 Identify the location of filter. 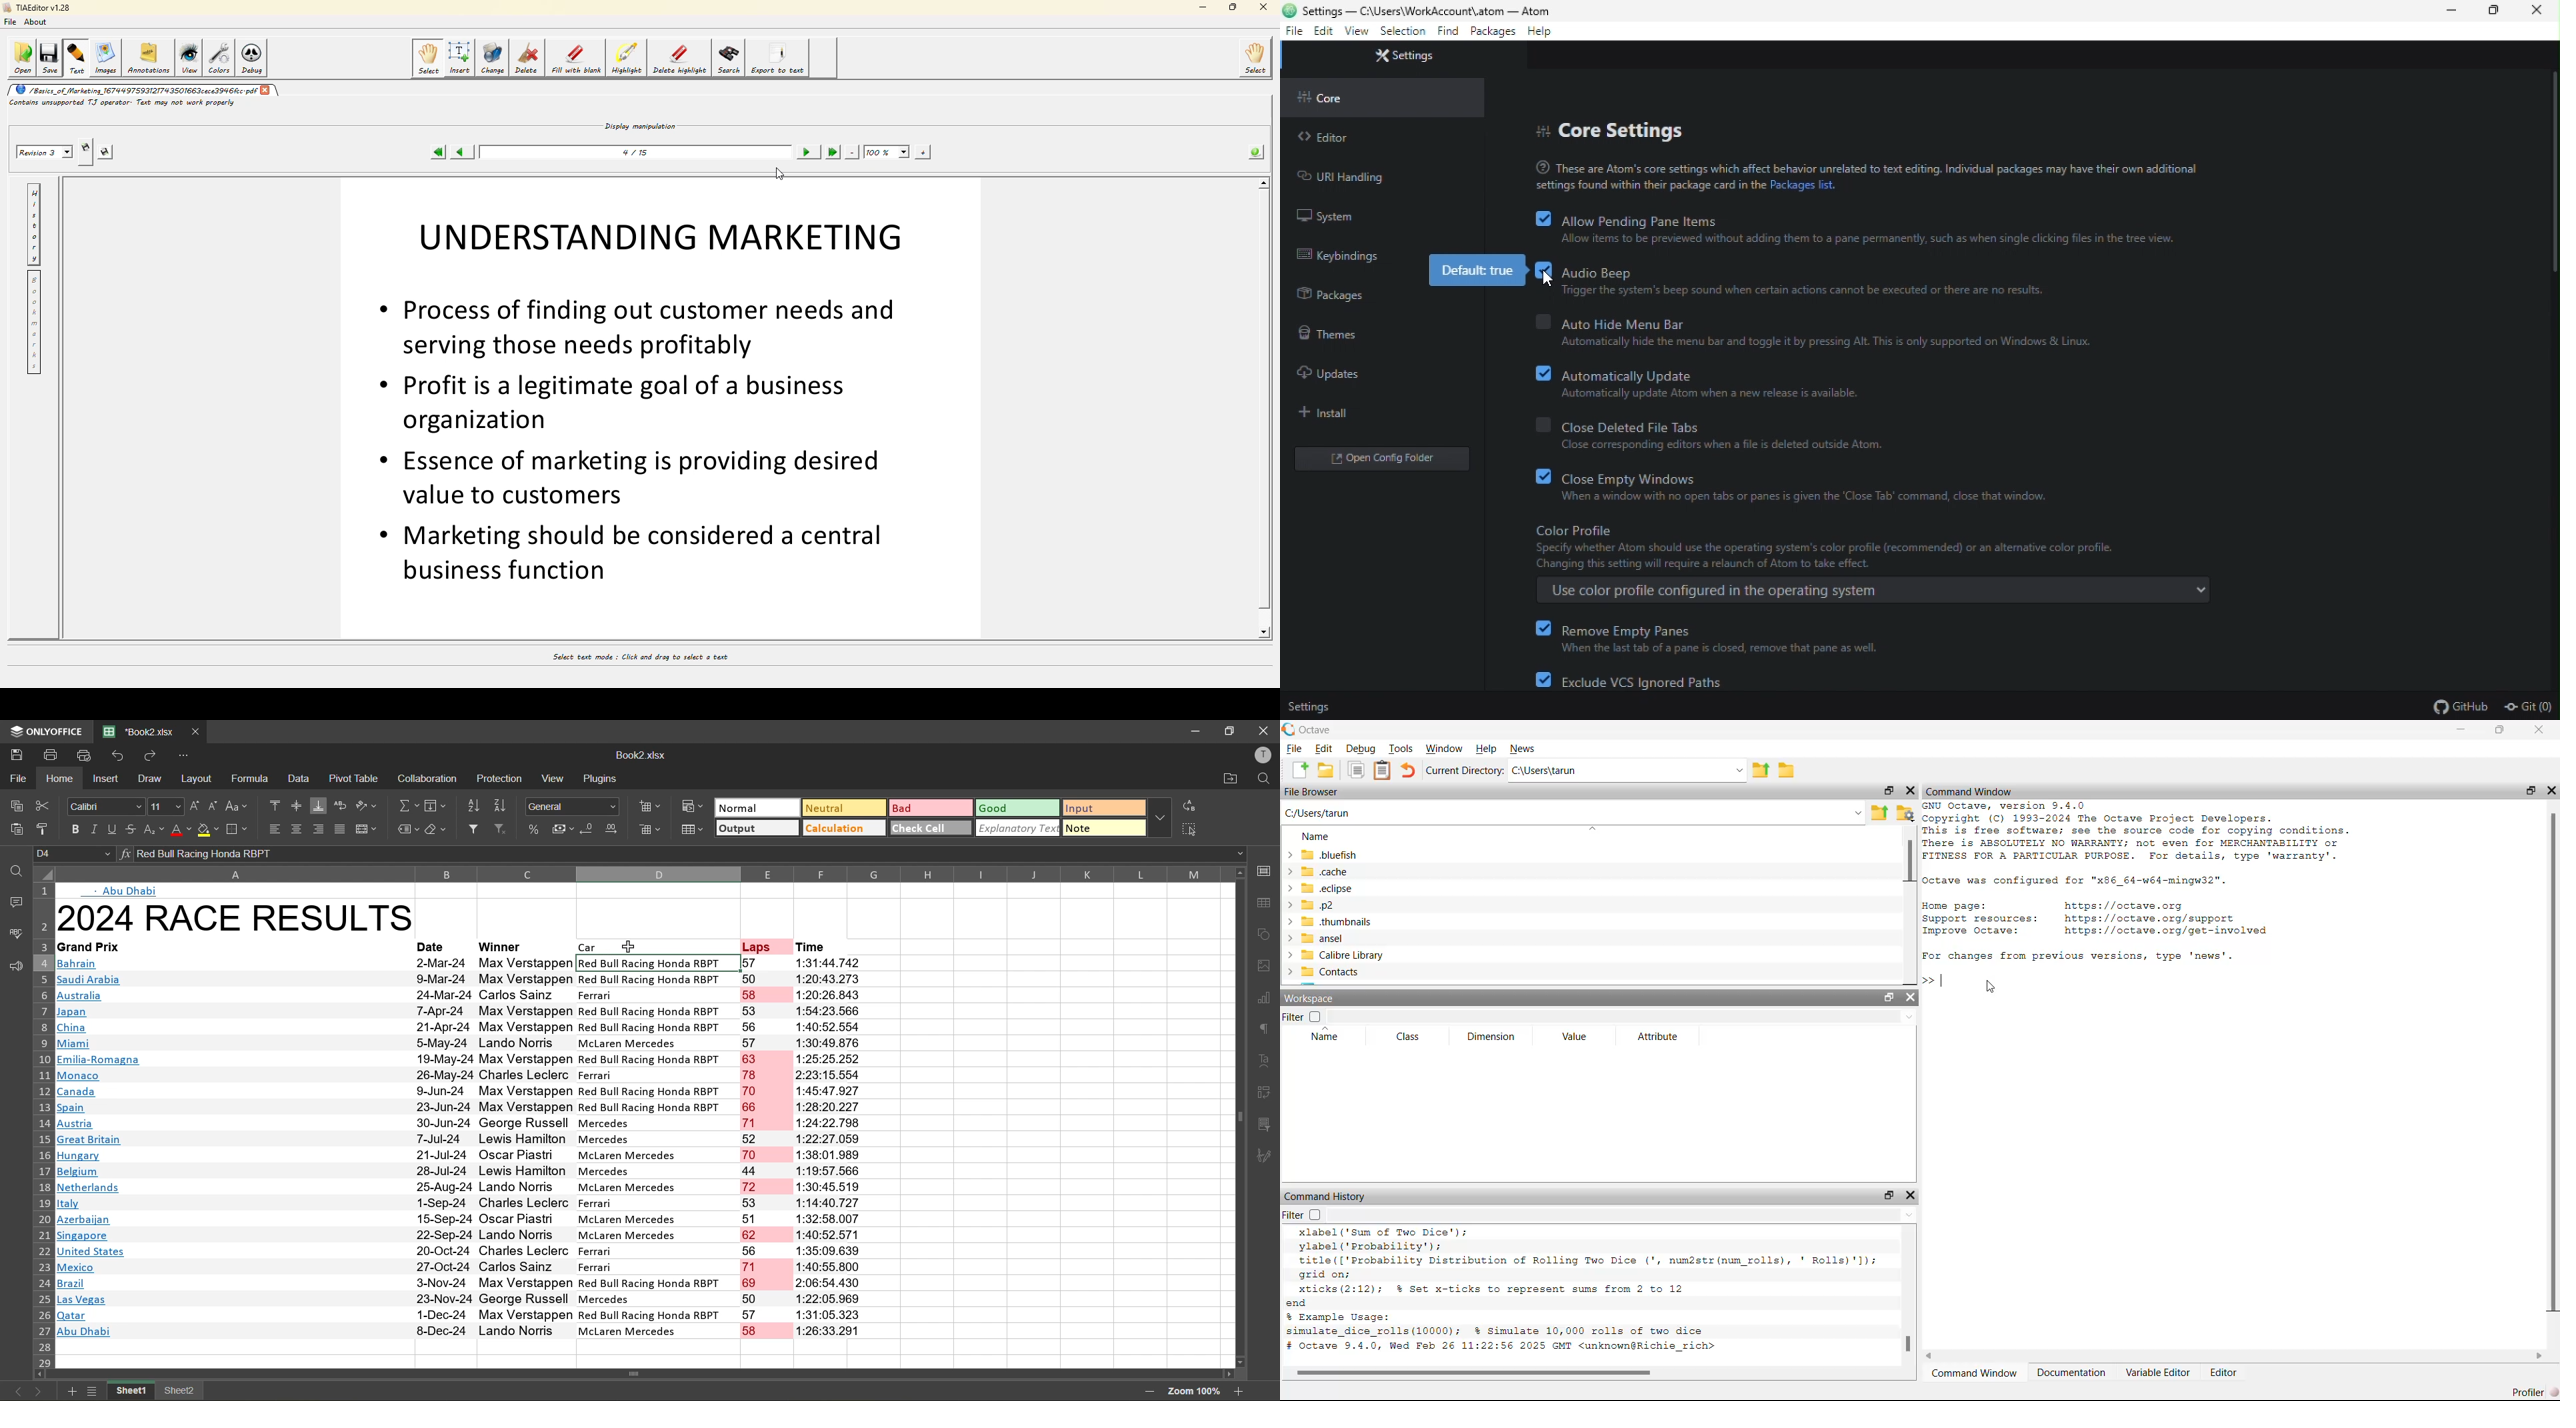
(473, 829).